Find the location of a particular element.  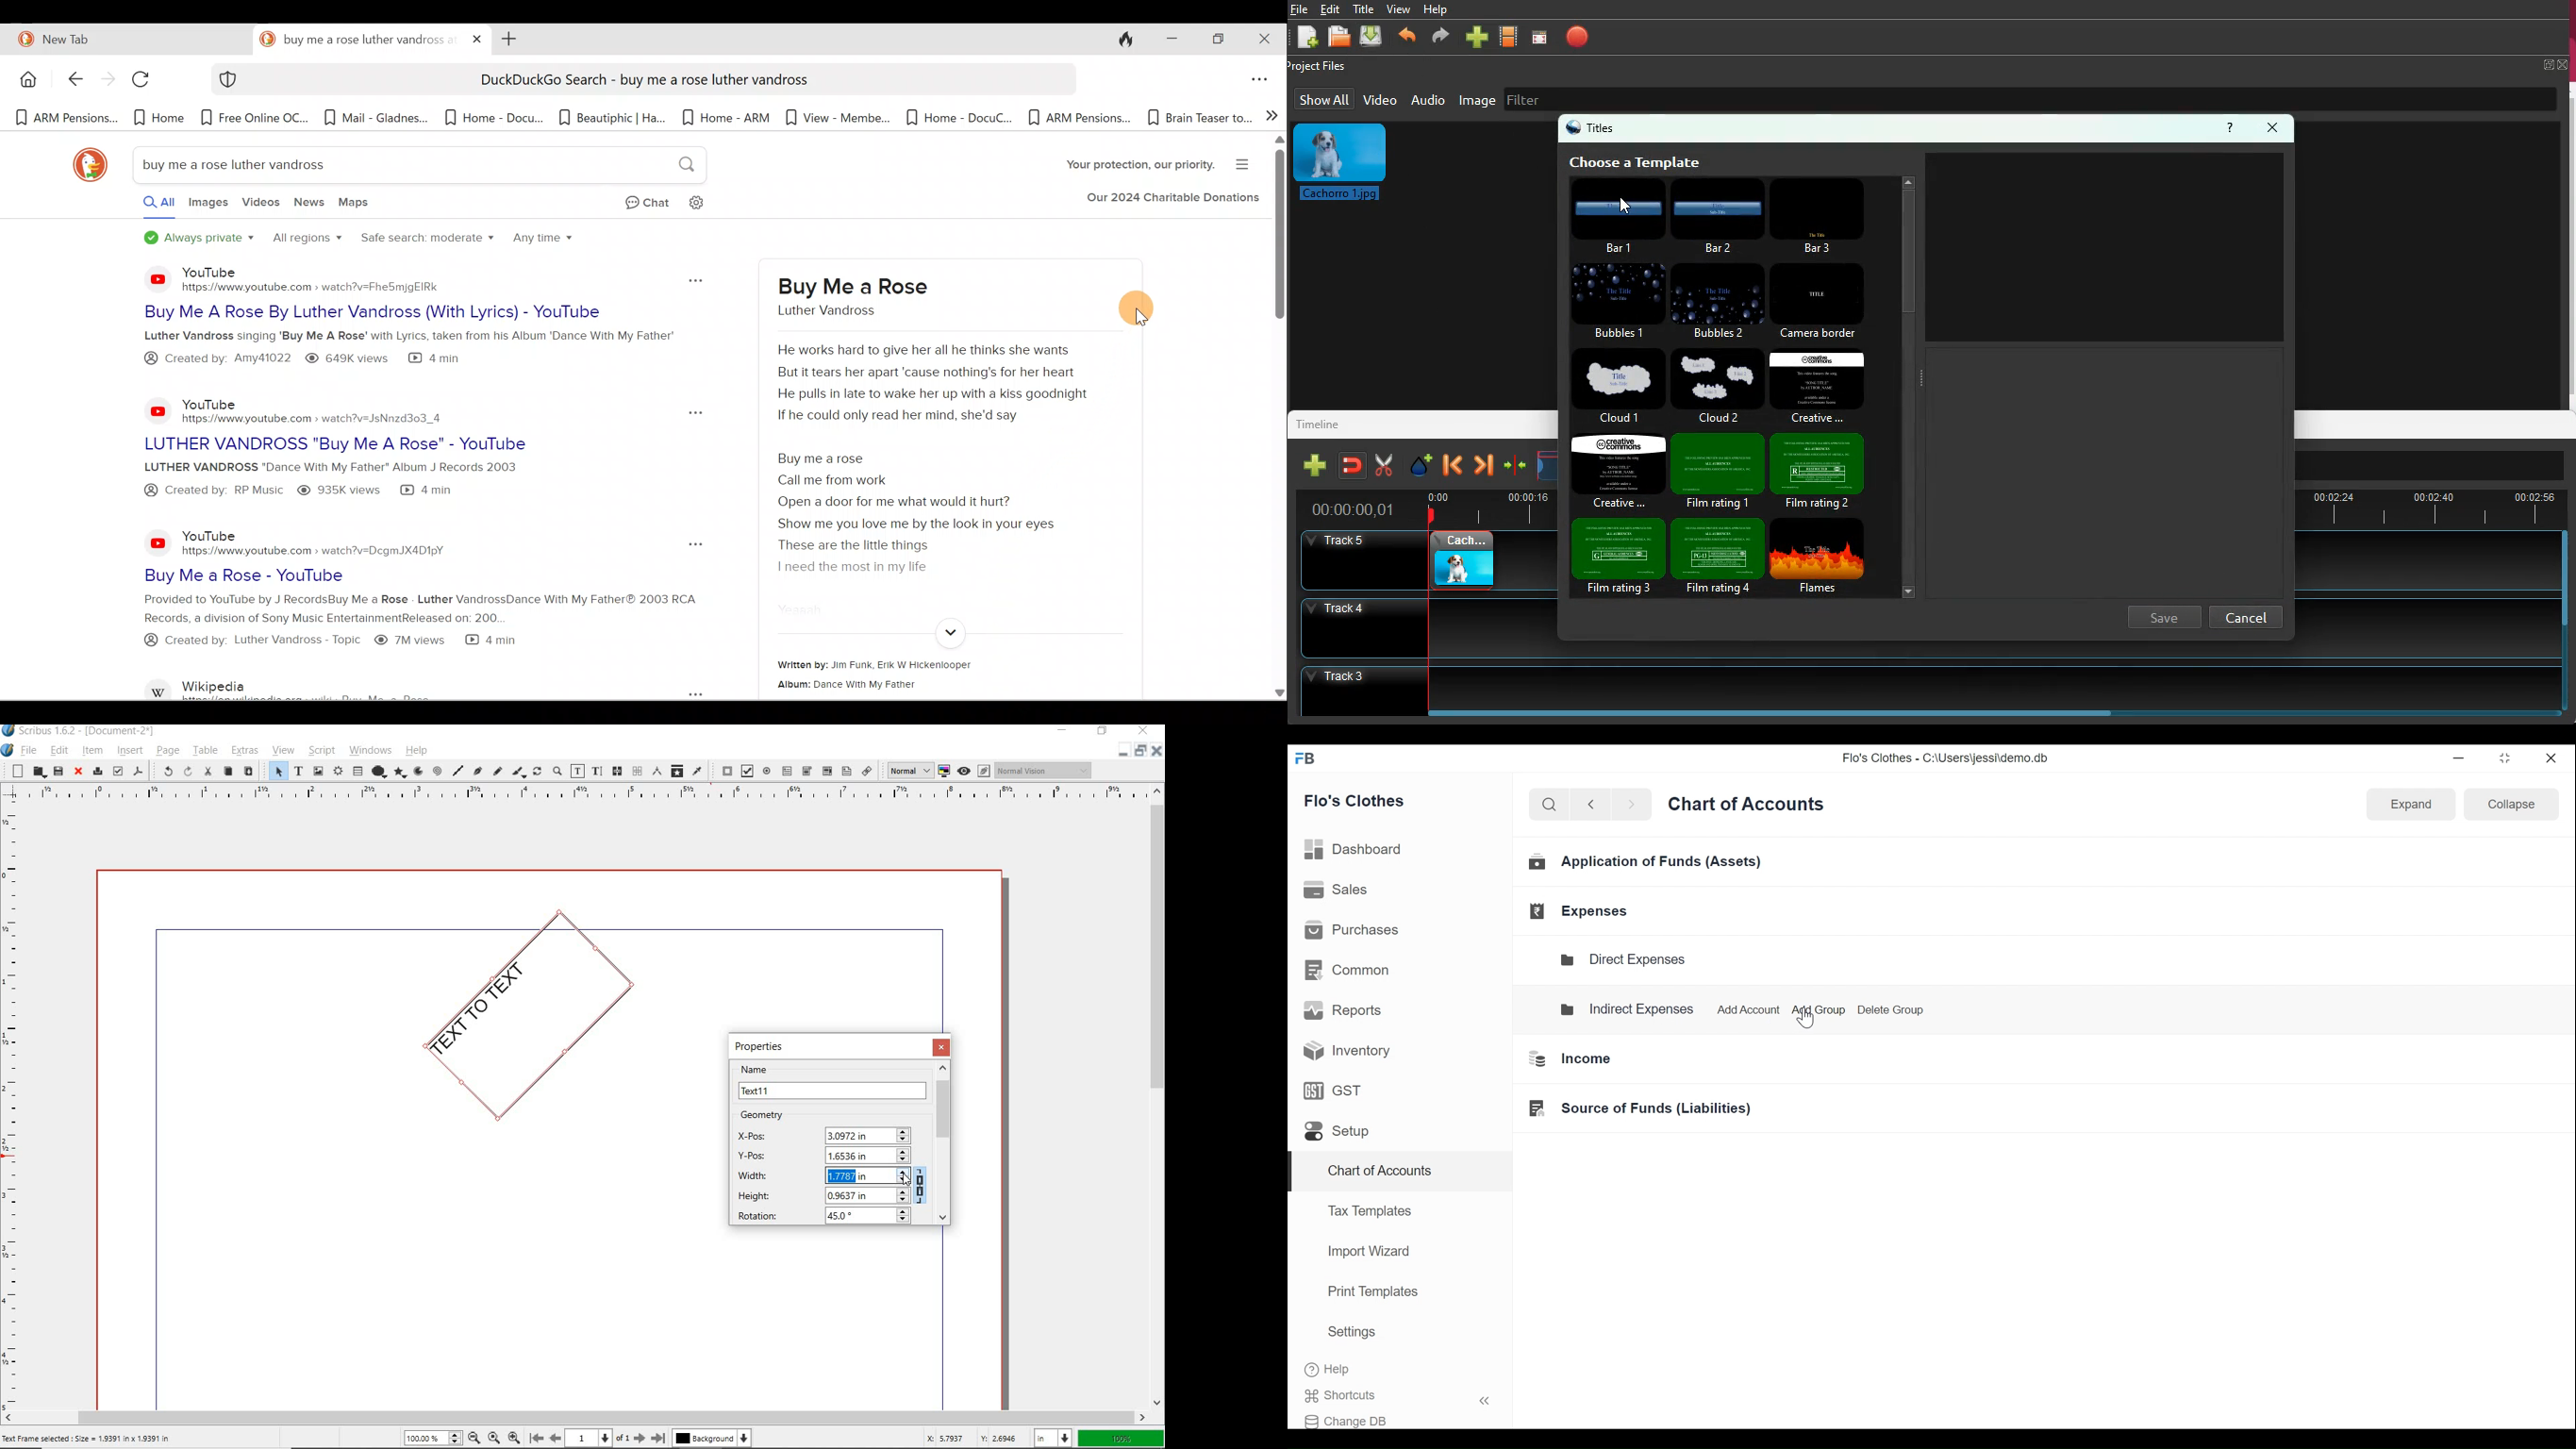

Chart of Accounts is located at coordinates (1377, 1173).